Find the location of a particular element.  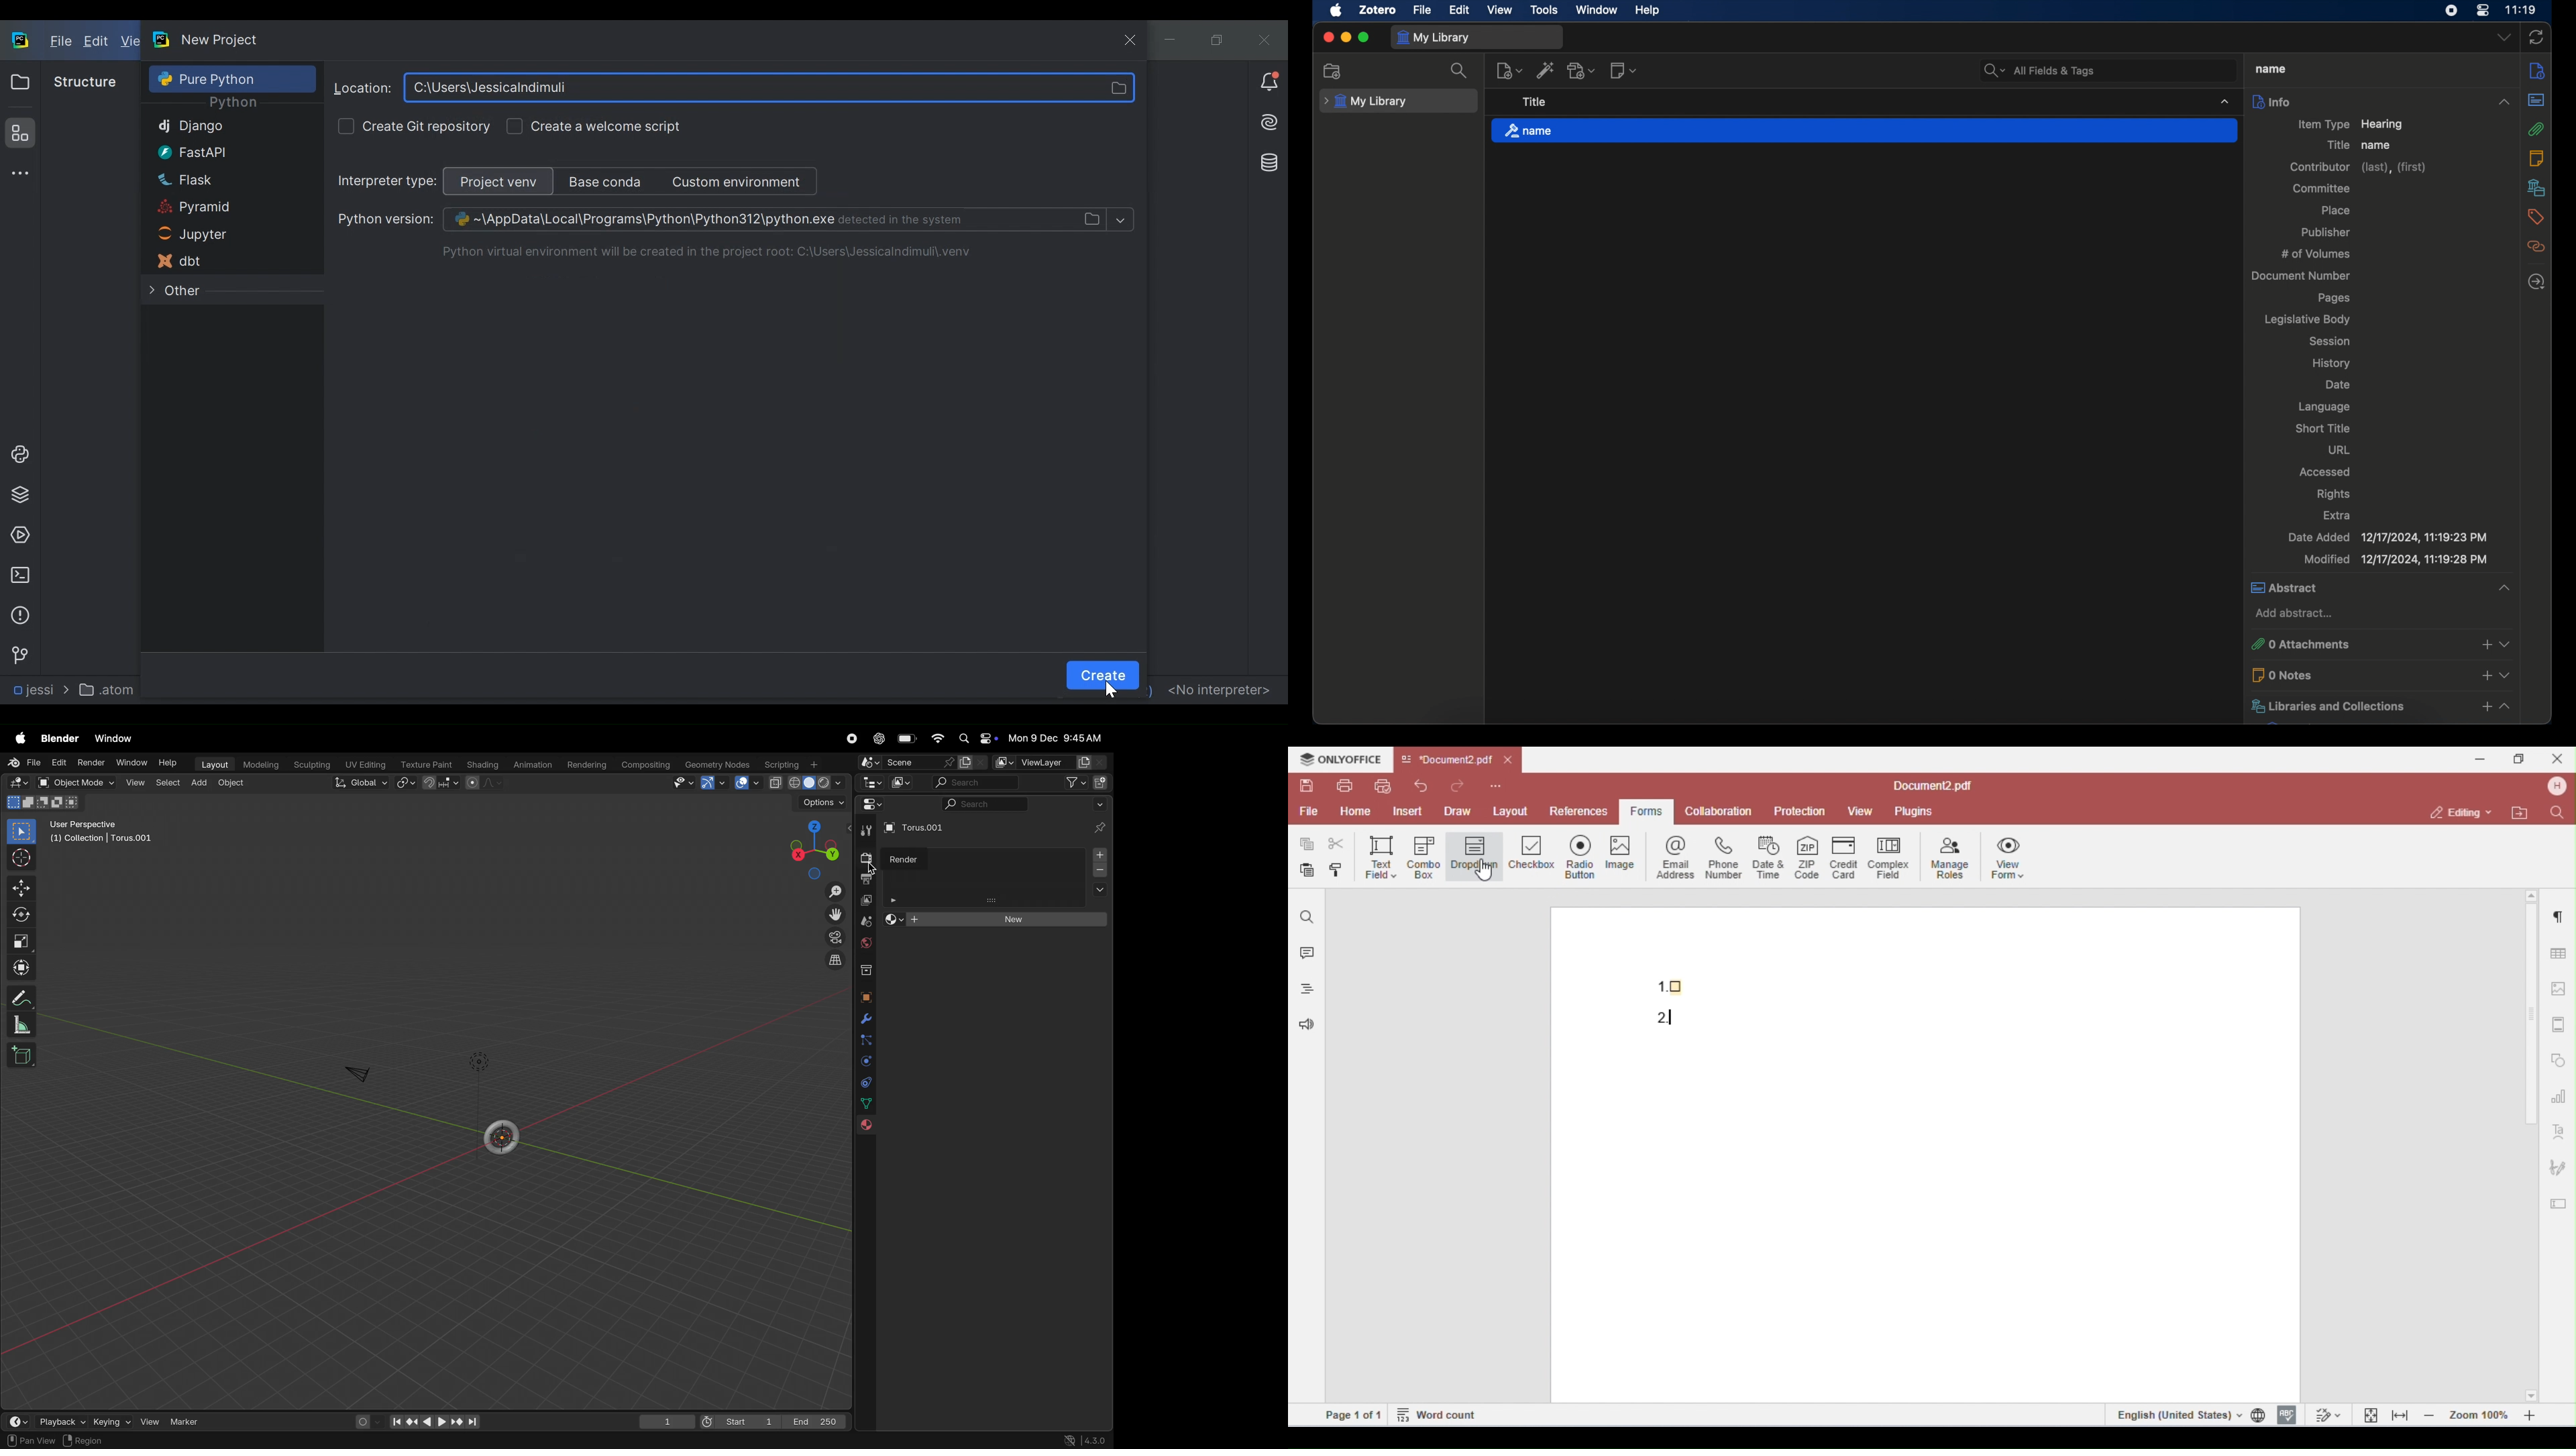

modifiers is located at coordinates (865, 1019).